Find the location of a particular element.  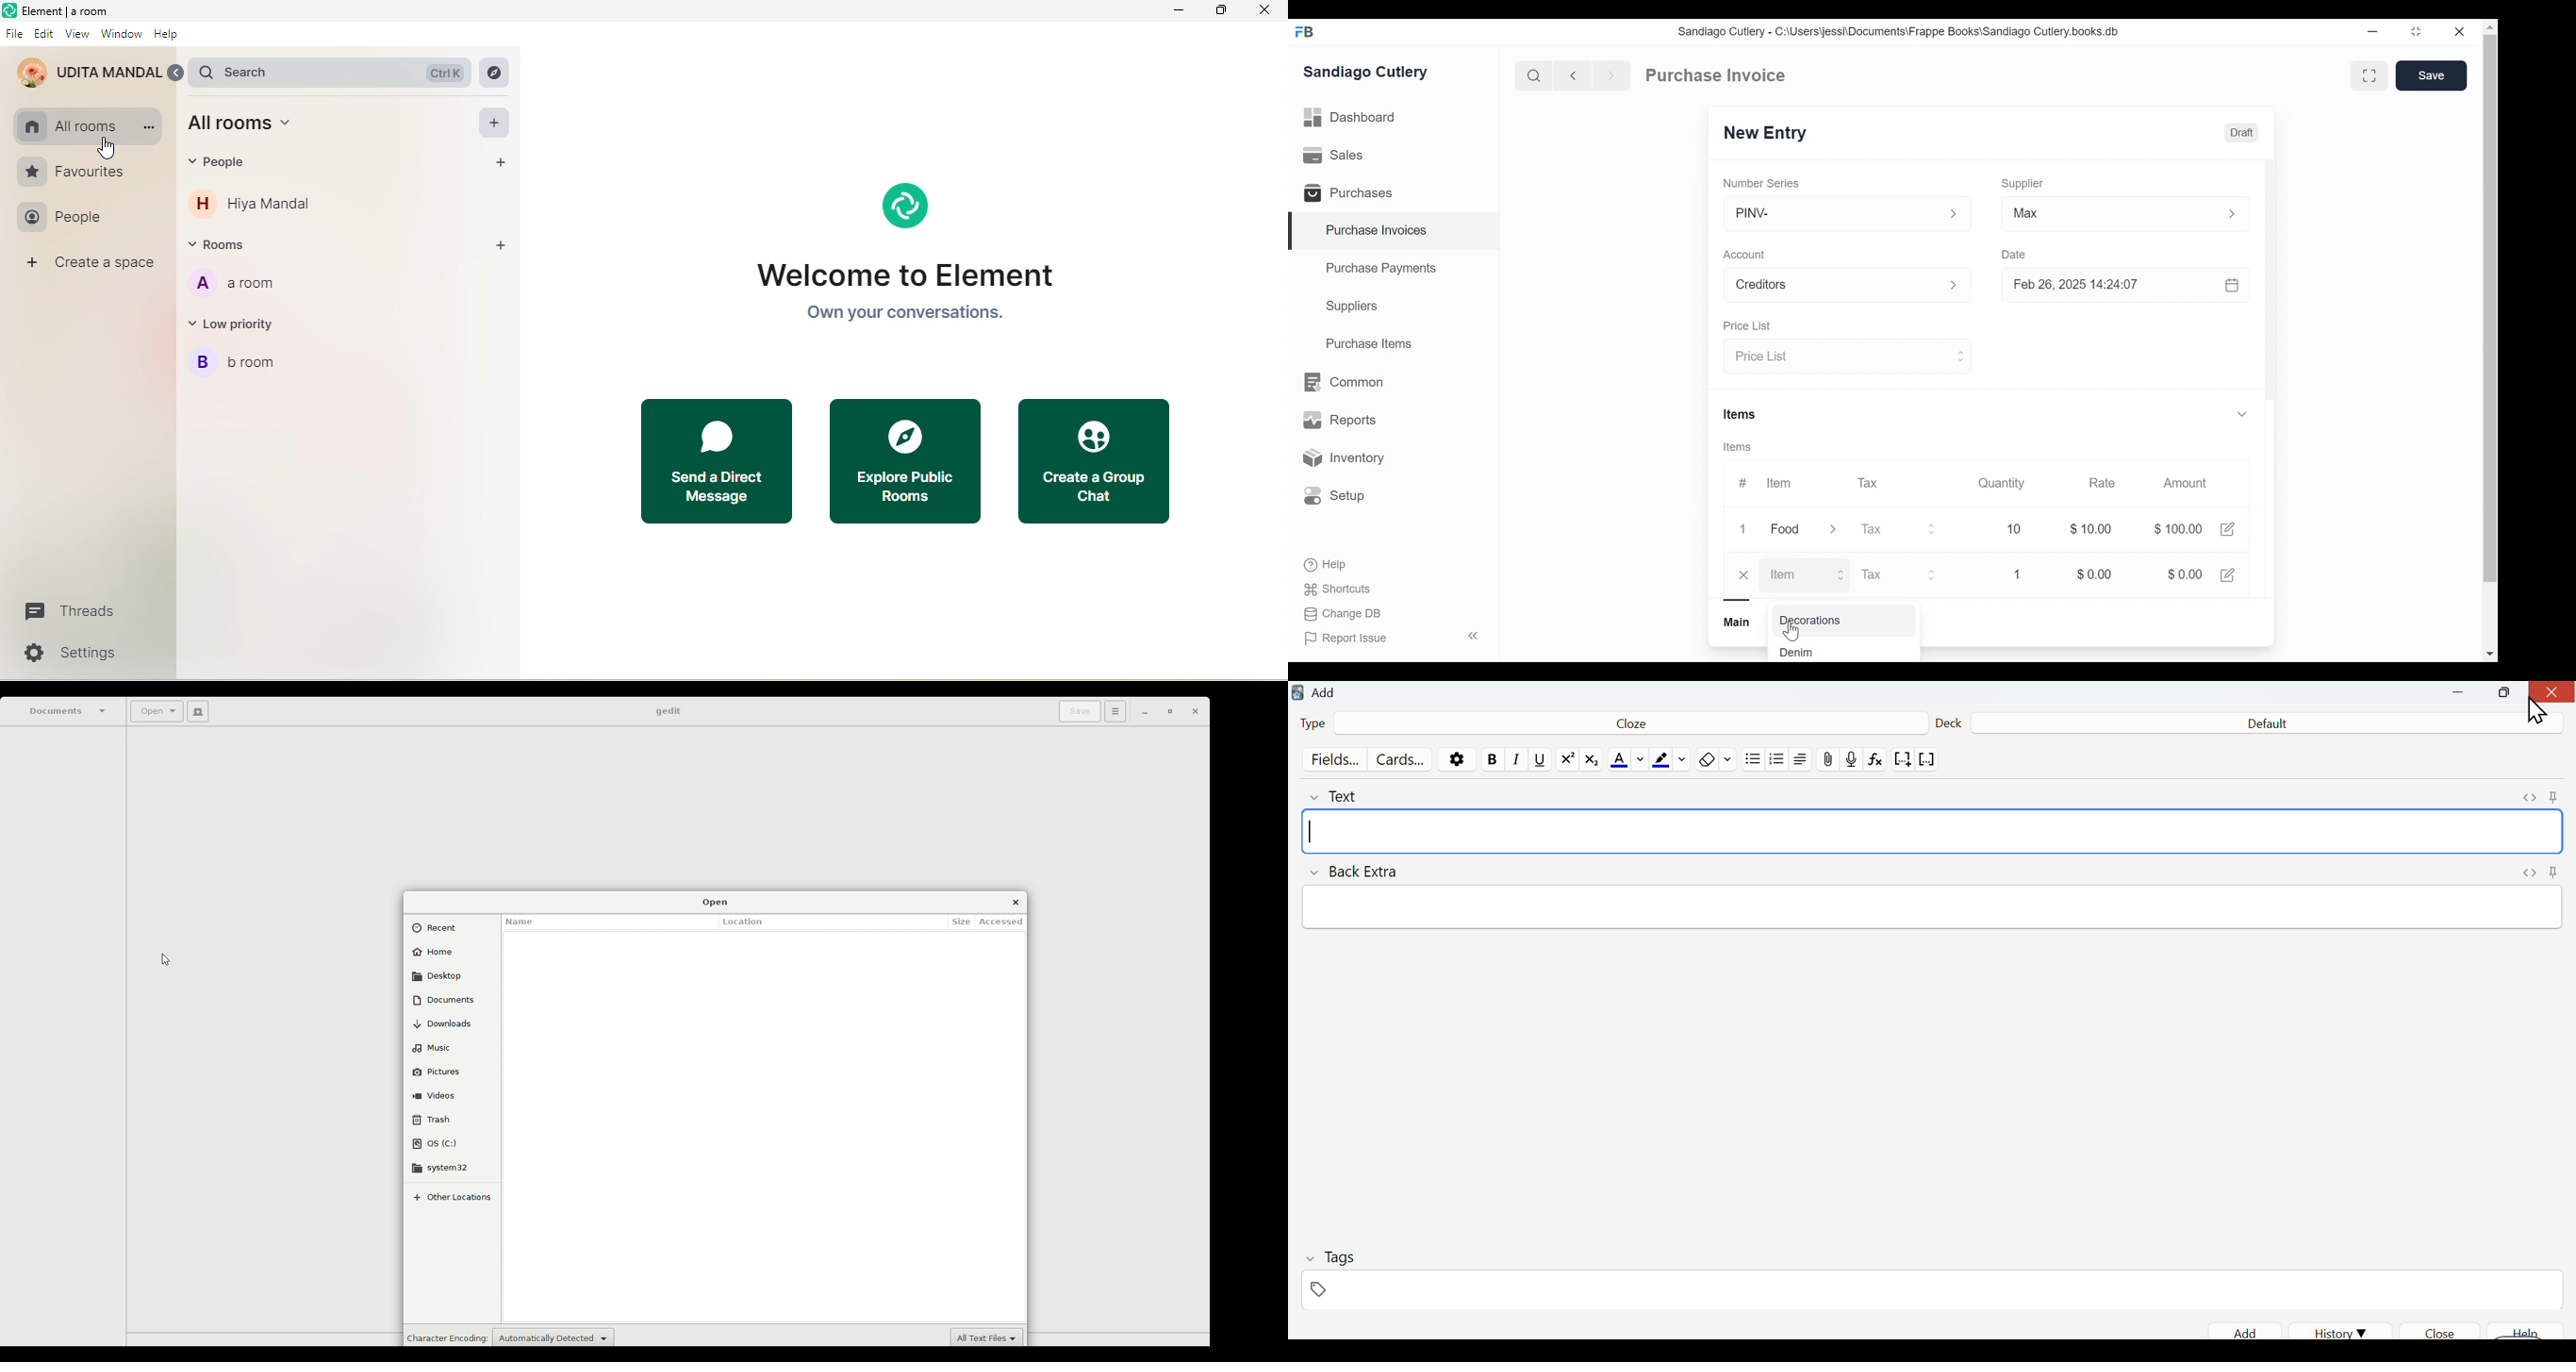

Cards is located at coordinates (1401, 760).